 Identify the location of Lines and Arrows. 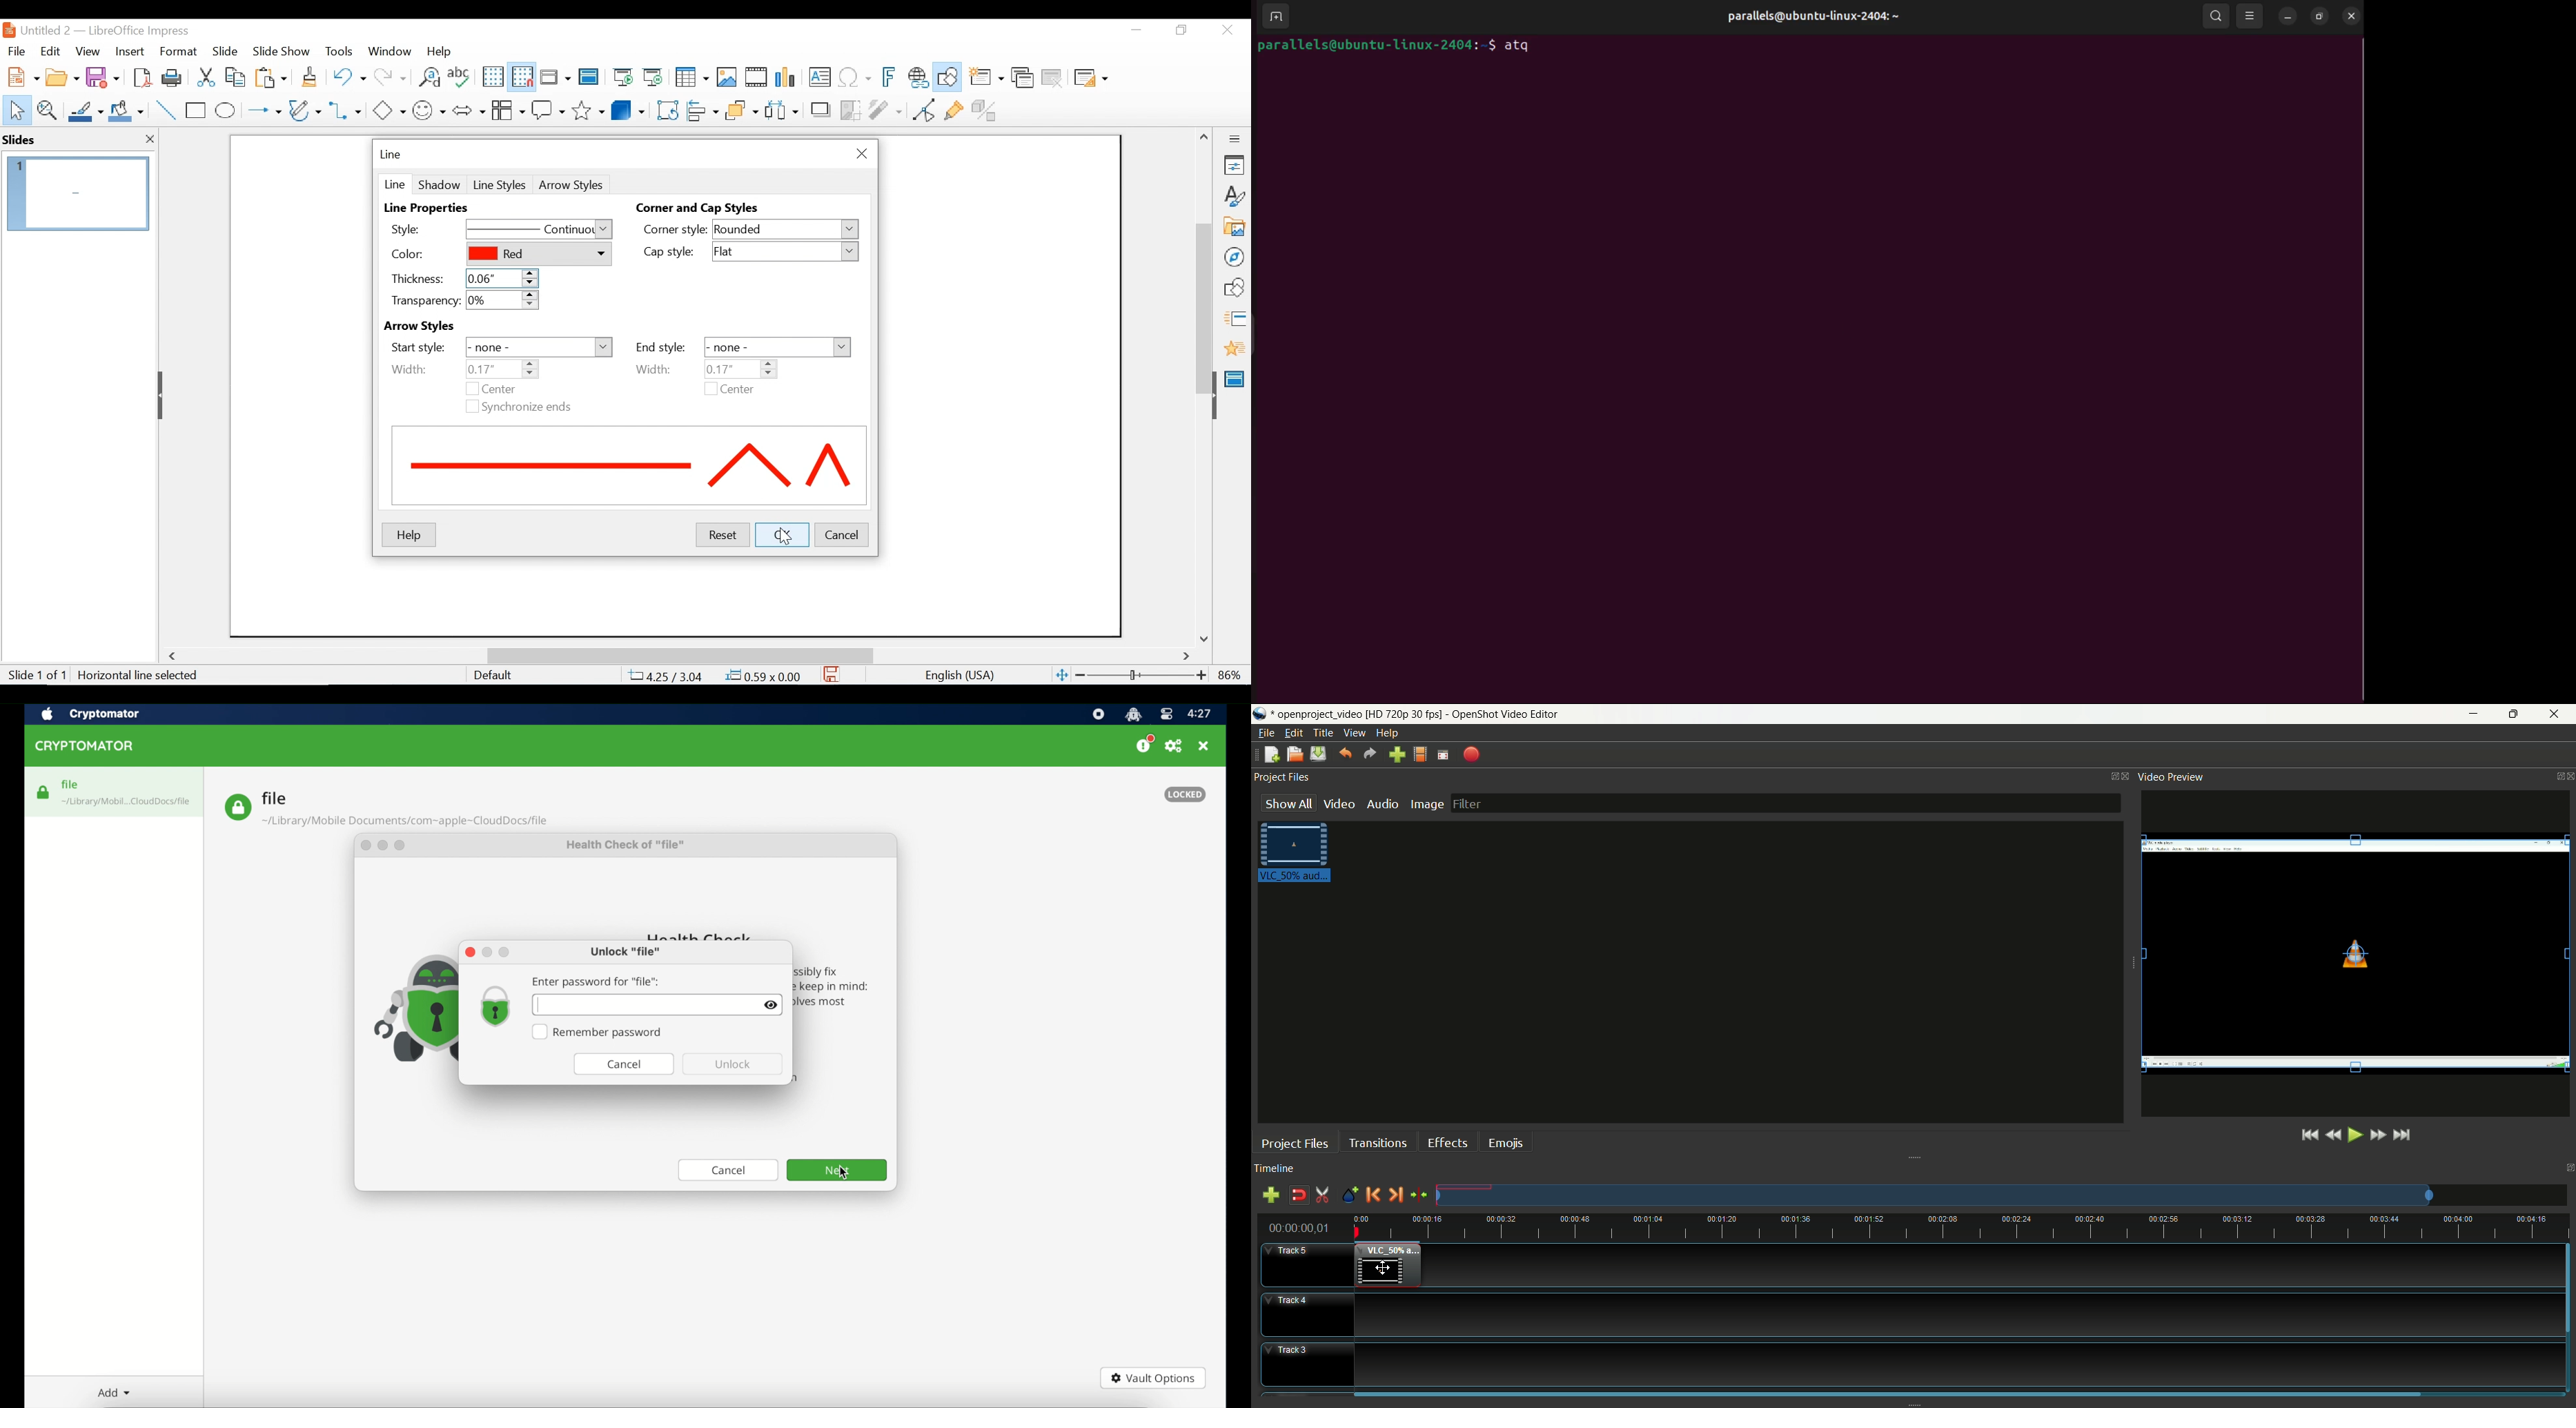
(261, 111).